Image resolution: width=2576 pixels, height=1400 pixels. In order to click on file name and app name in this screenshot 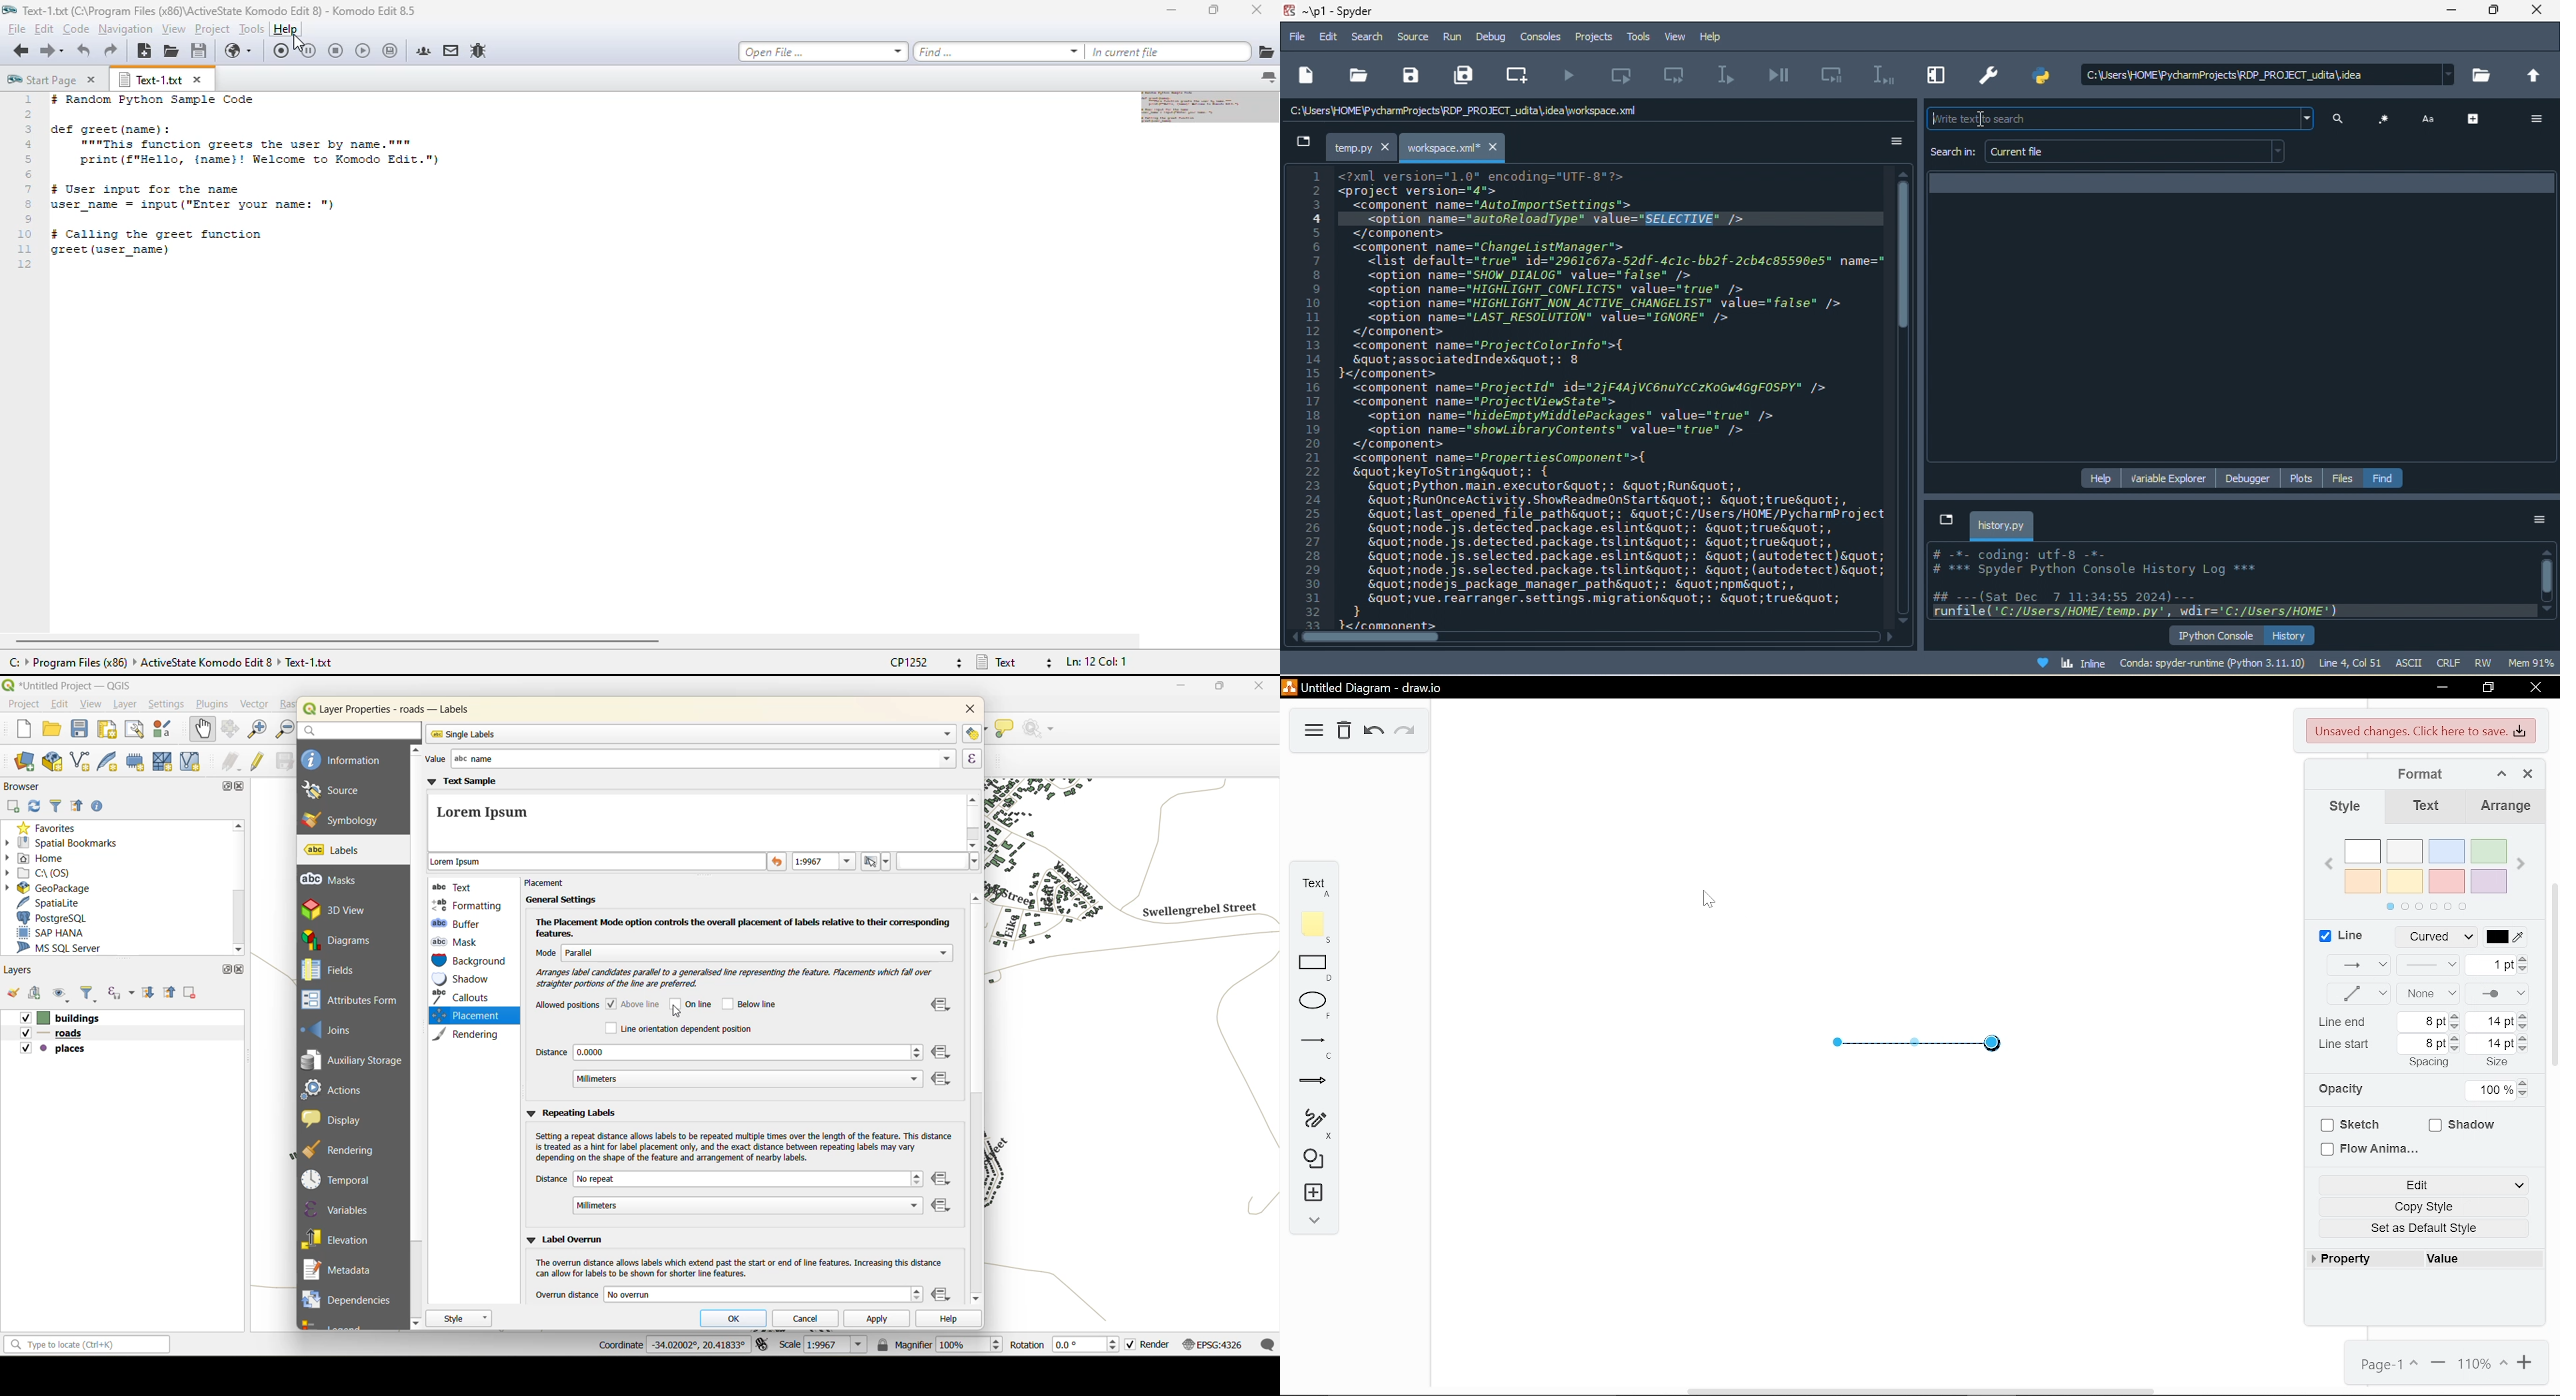, I will do `click(68, 685)`.